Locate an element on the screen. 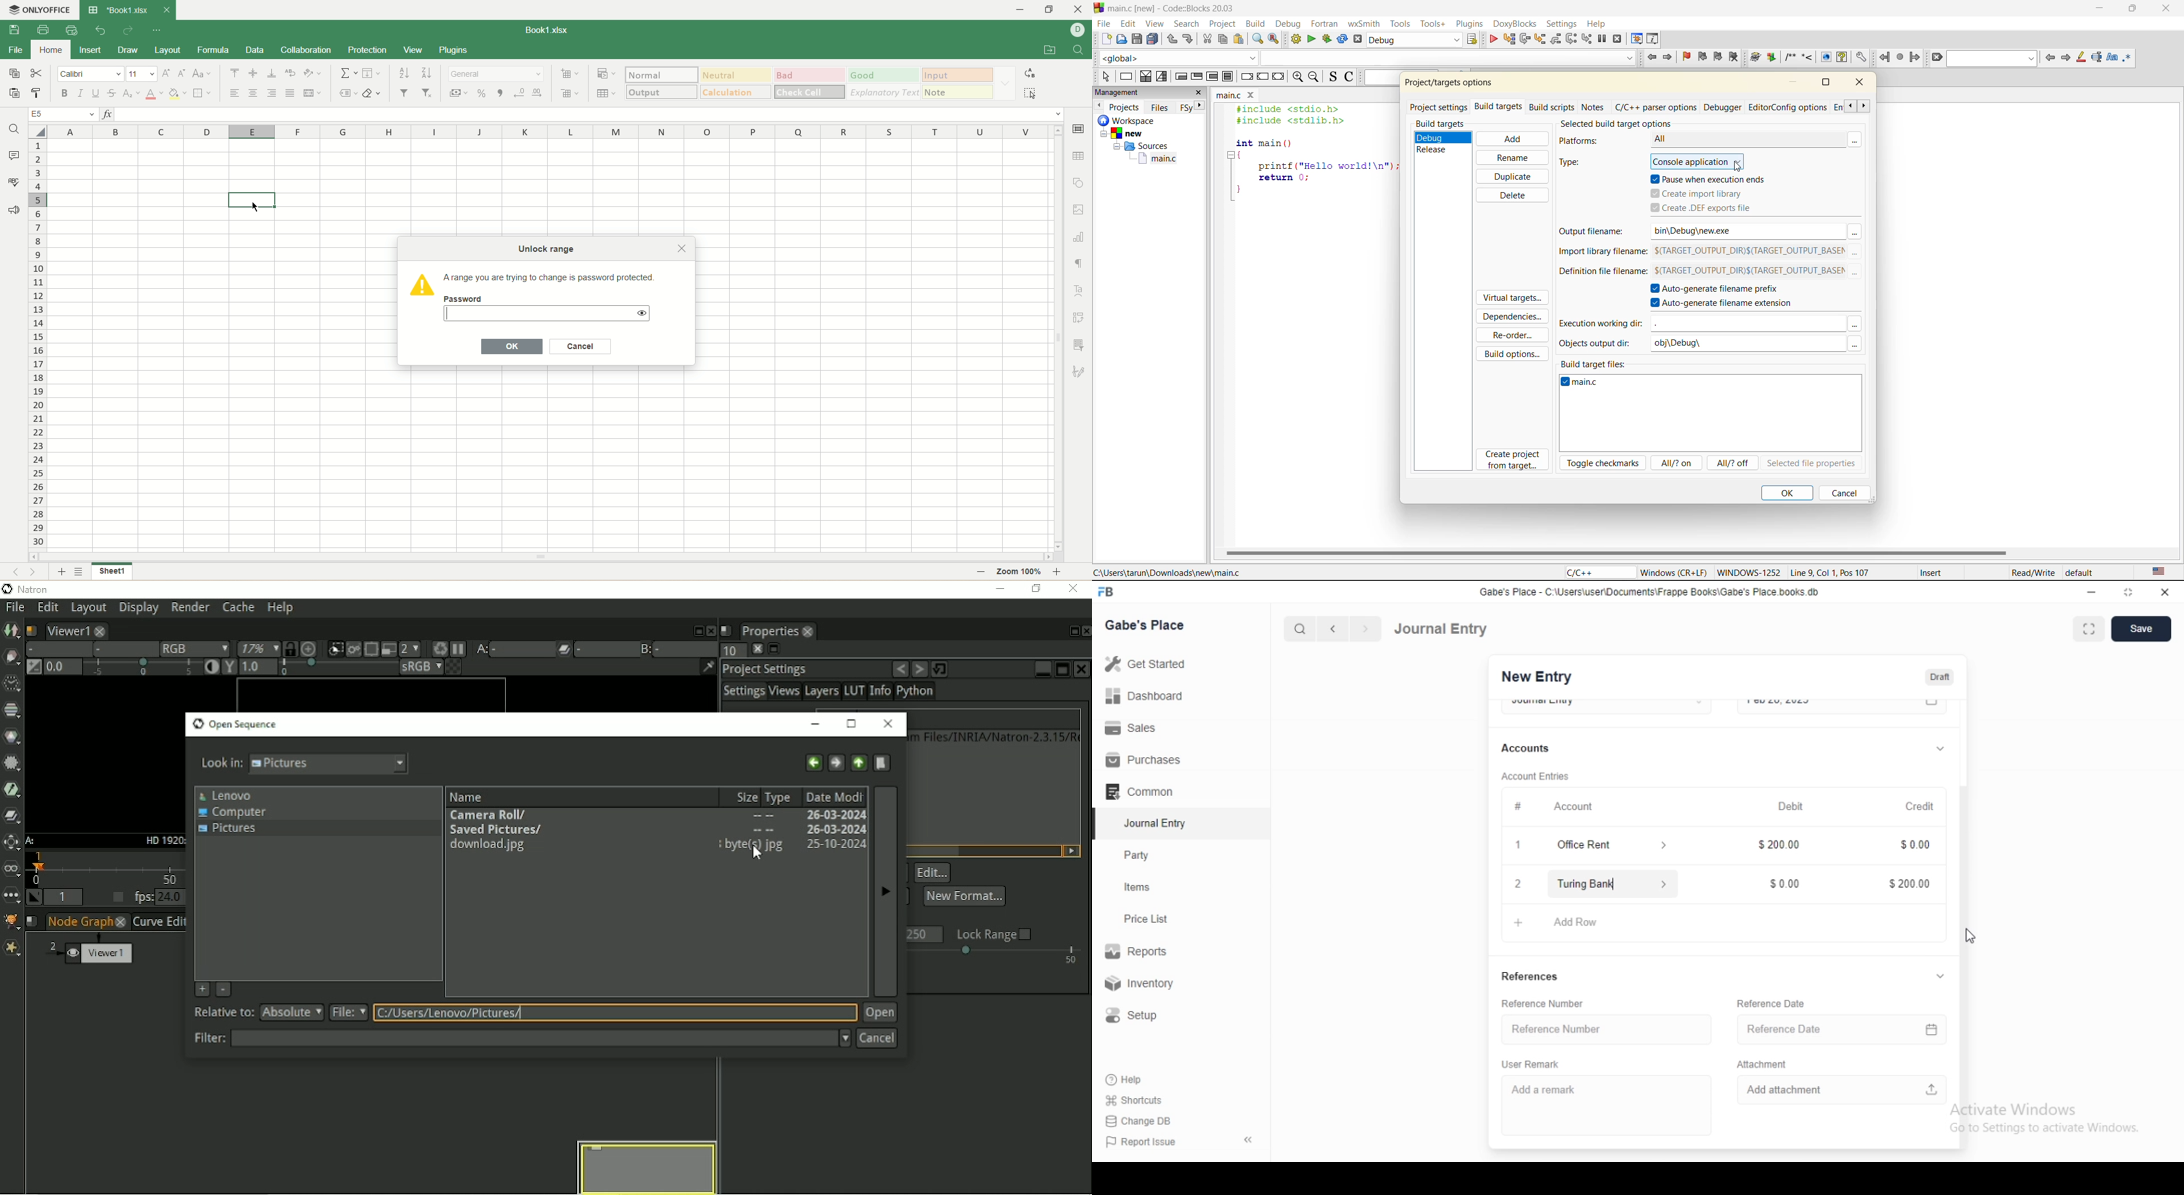  background color is located at coordinates (177, 94).